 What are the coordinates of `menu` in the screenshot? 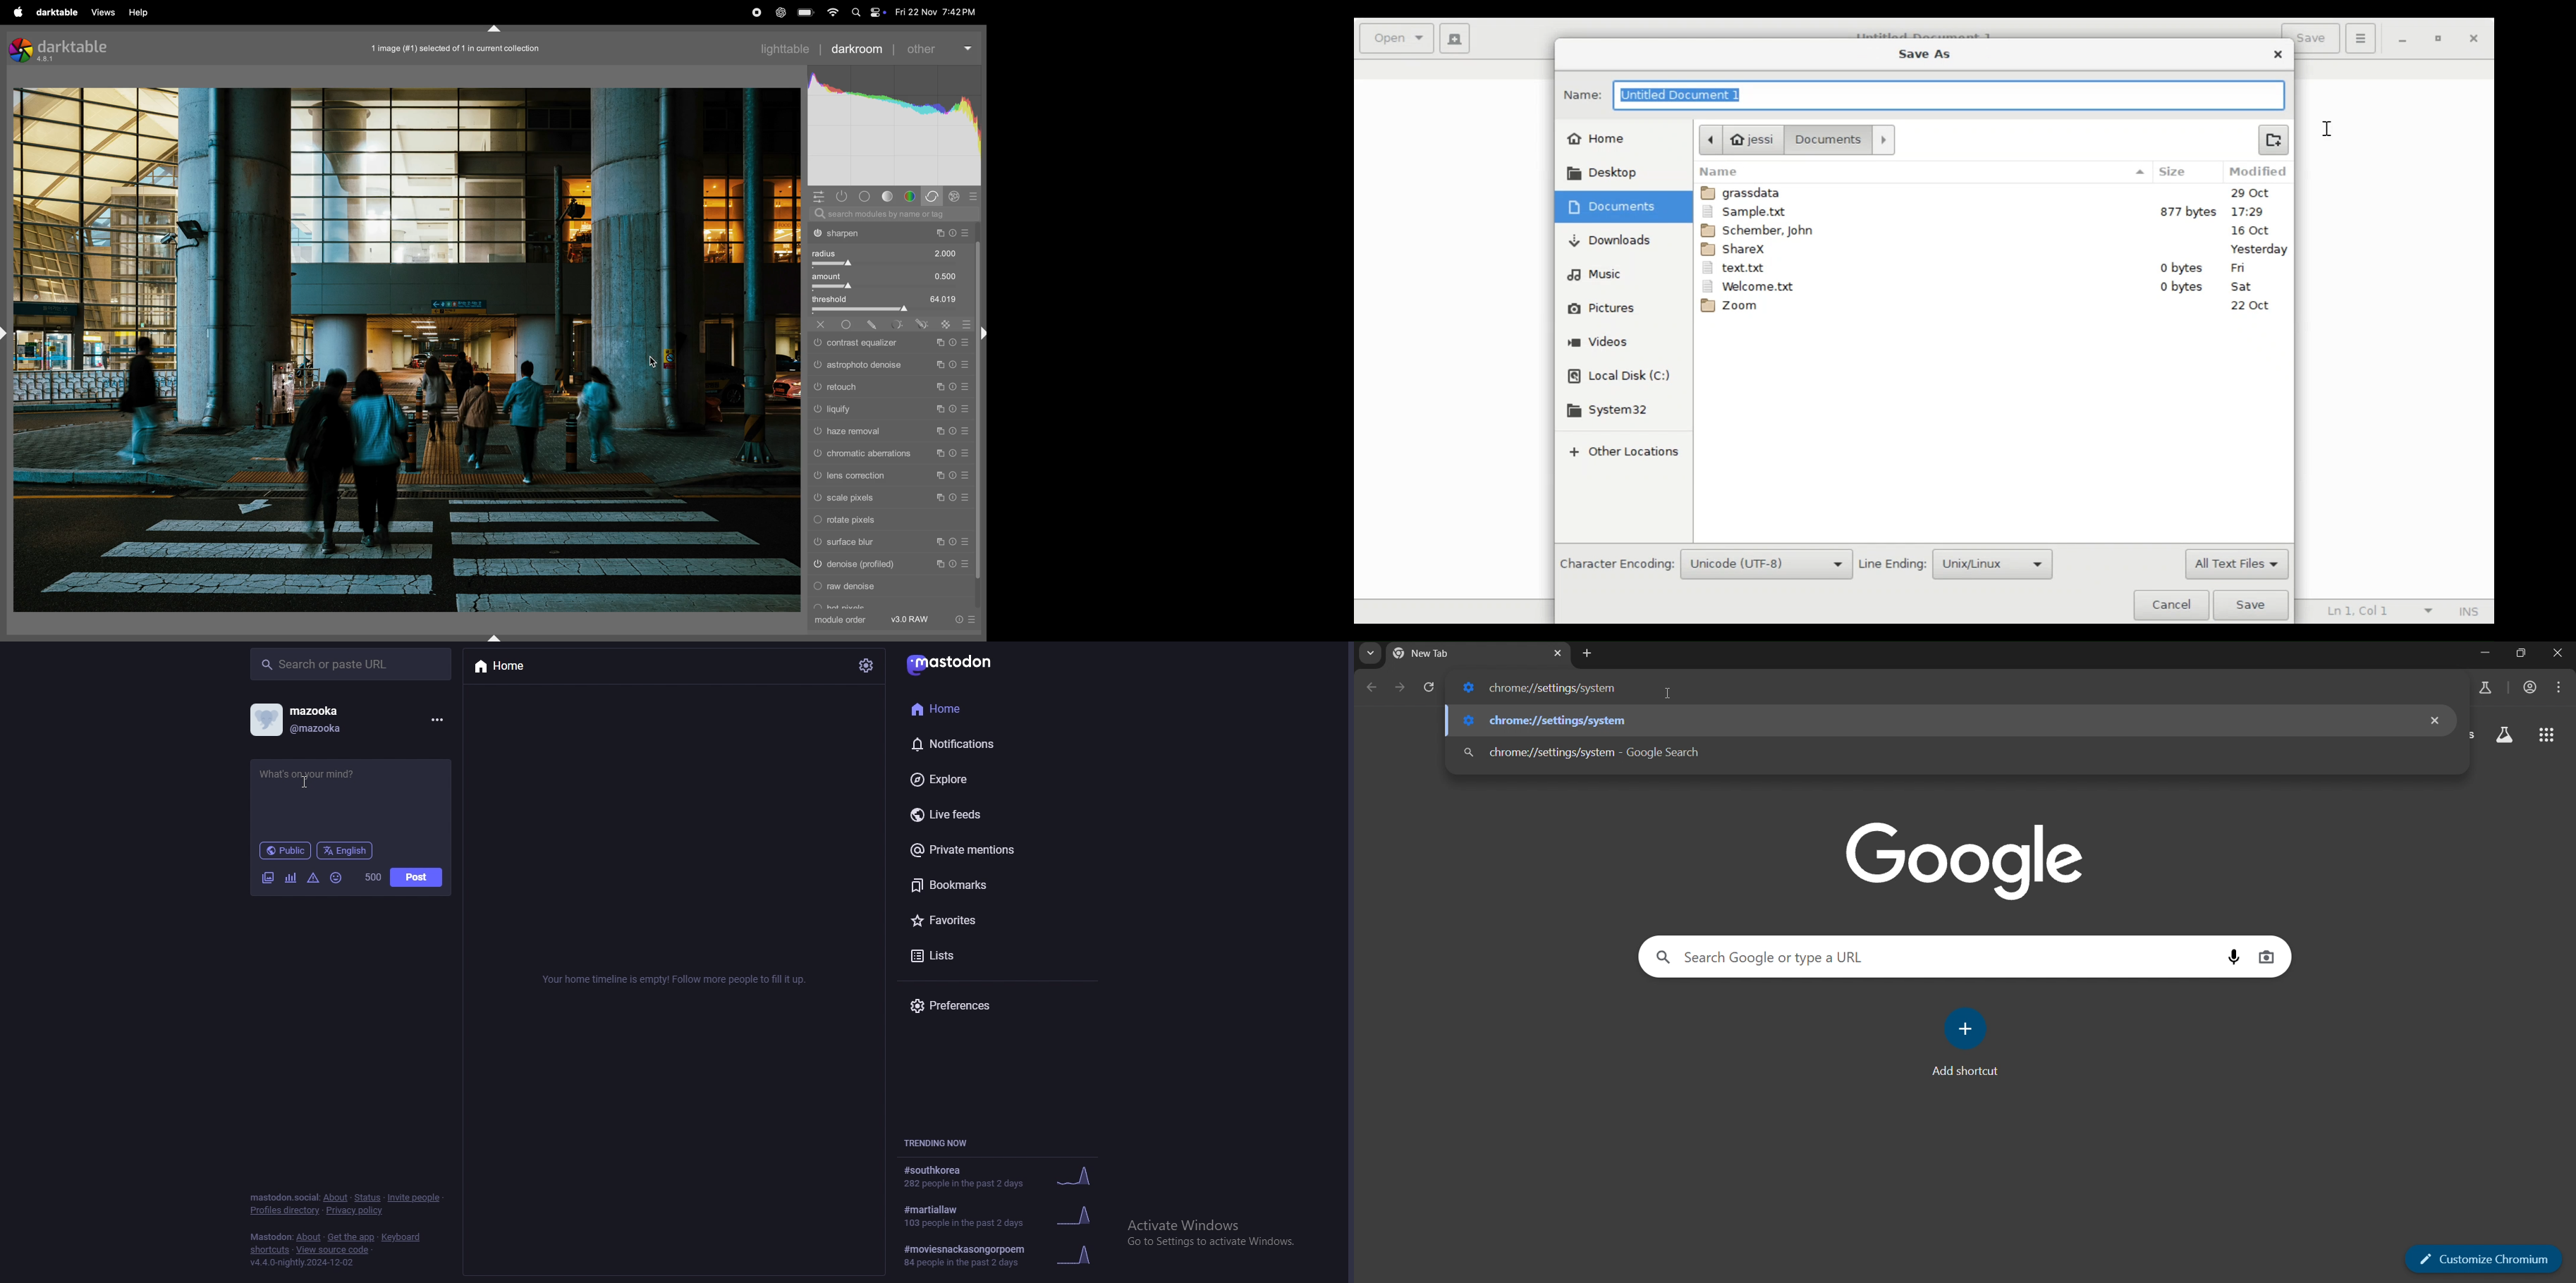 It's located at (437, 719).